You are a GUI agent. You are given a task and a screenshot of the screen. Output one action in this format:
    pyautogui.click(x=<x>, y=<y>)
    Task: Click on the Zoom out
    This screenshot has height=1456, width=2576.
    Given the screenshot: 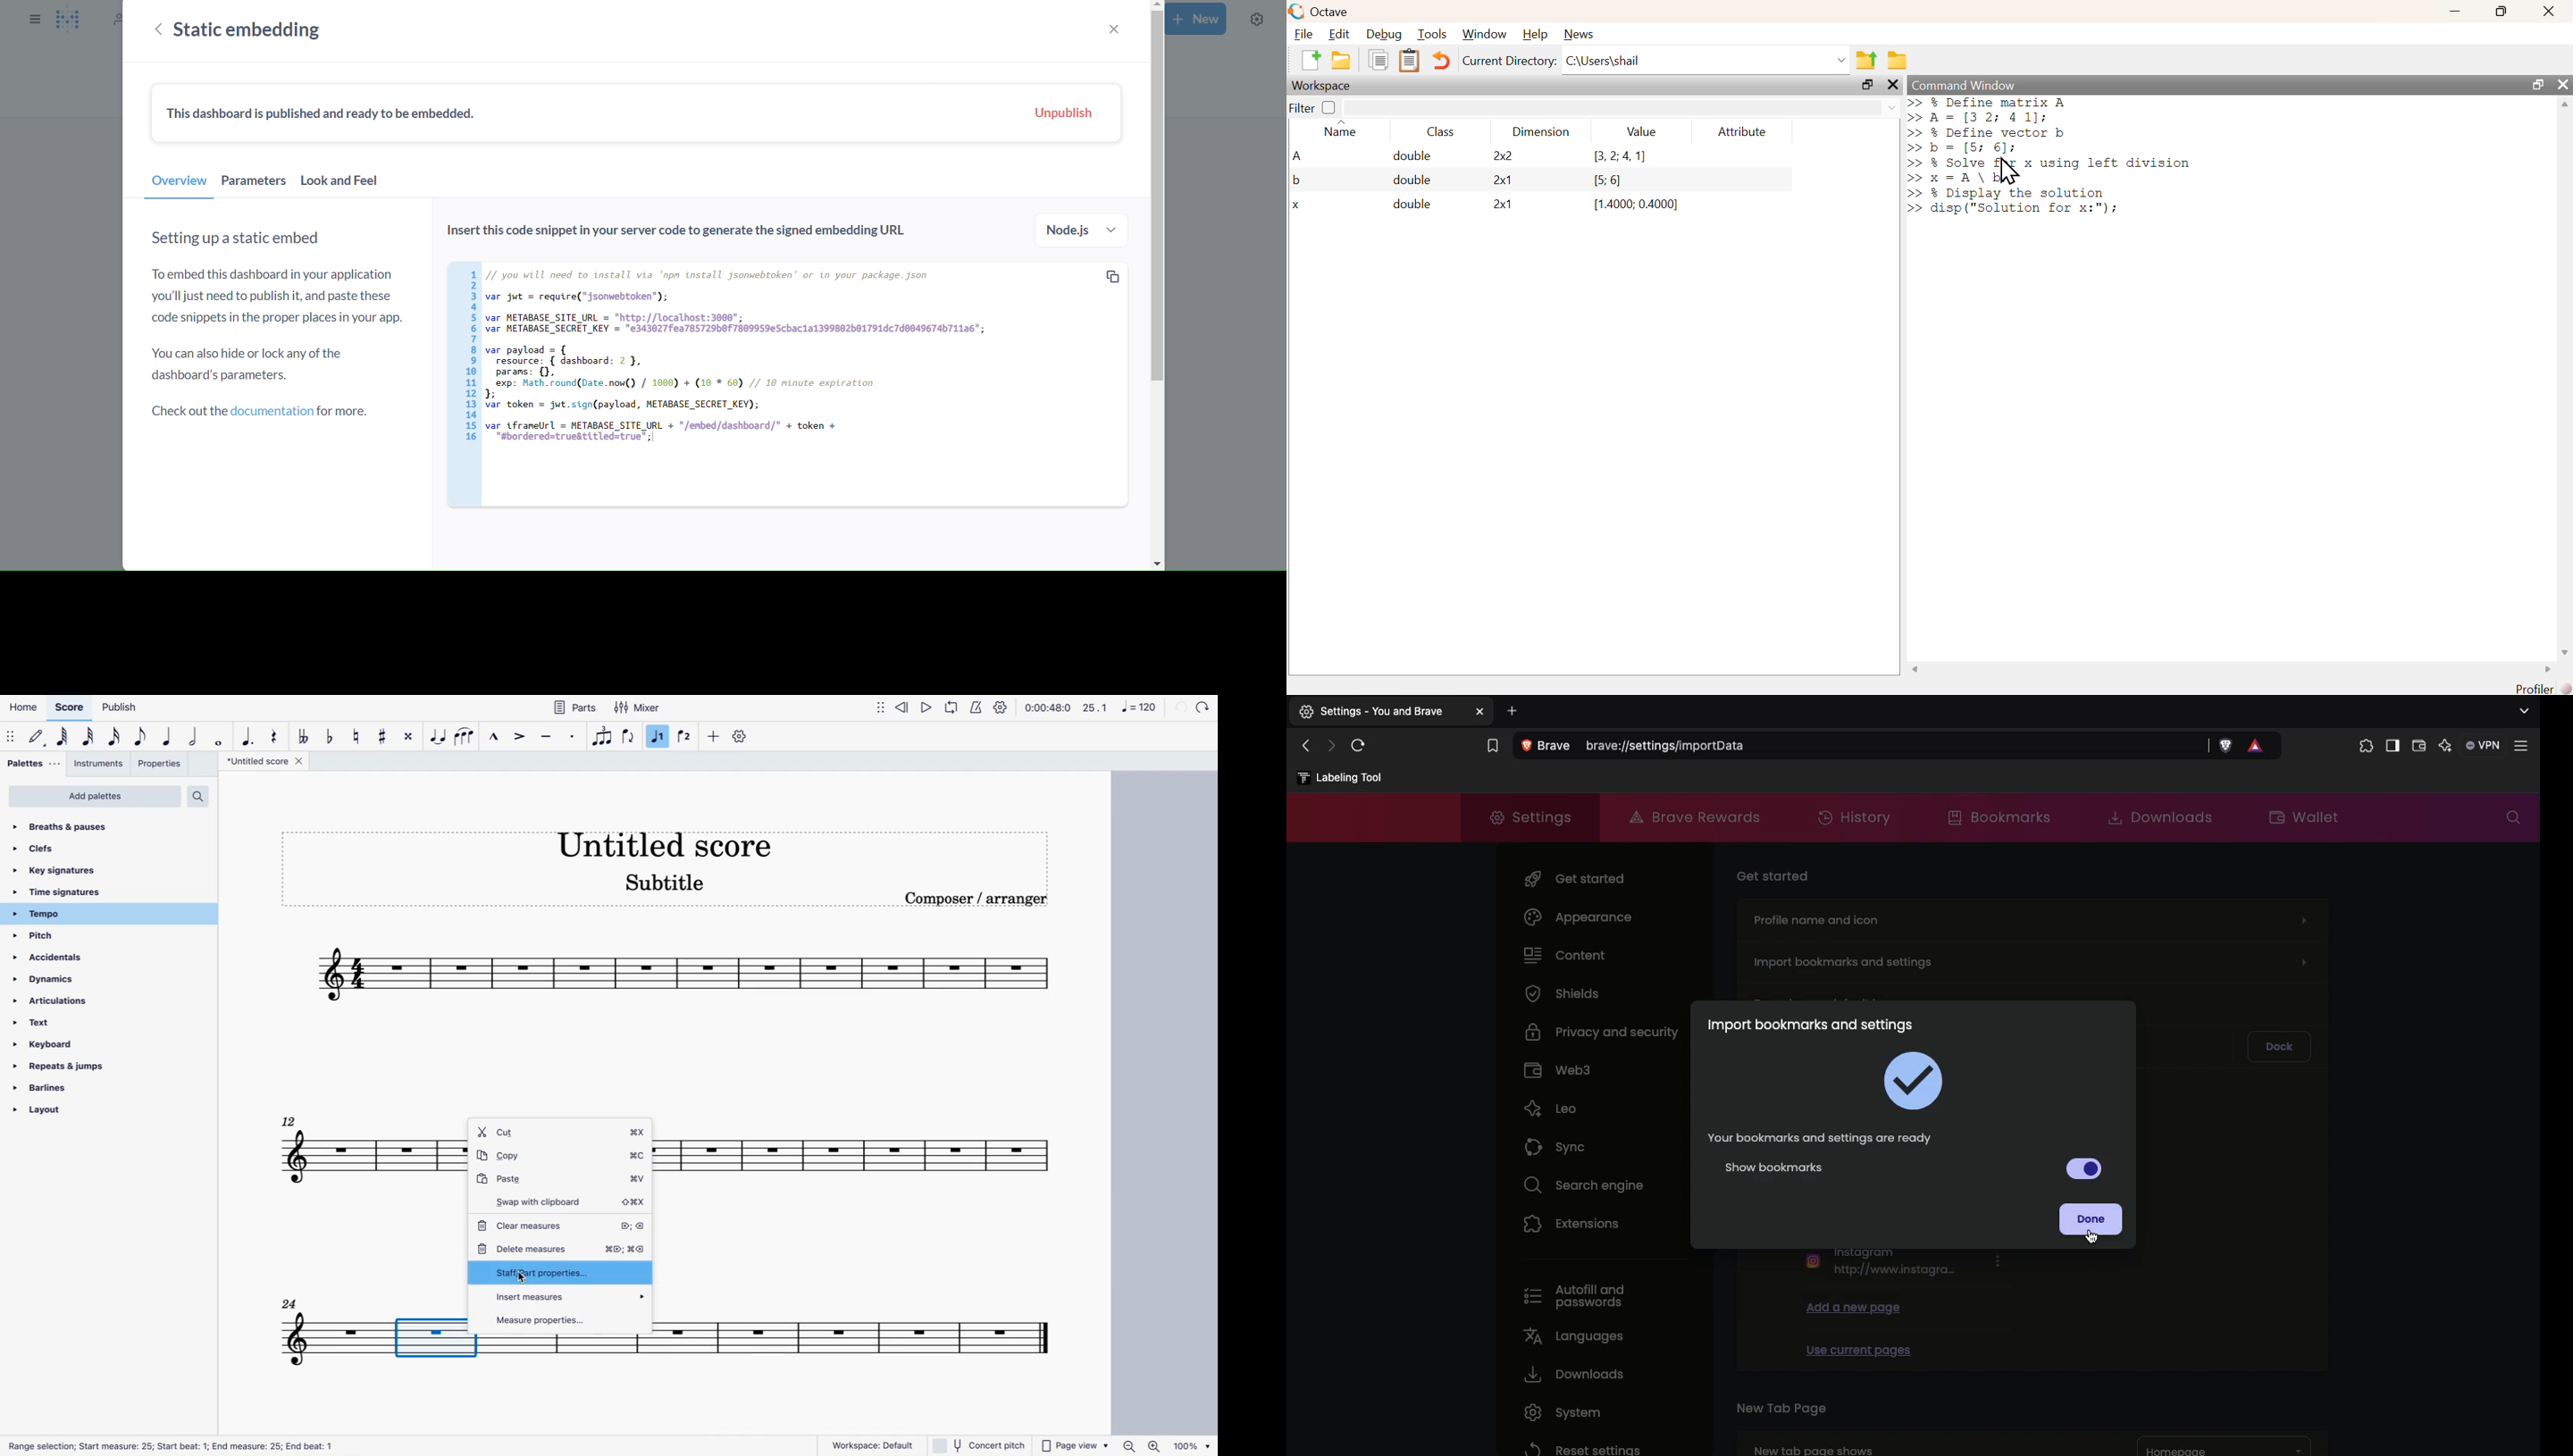 What is the action you would take?
    pyautogui.click(x=1129, y=1446)
    